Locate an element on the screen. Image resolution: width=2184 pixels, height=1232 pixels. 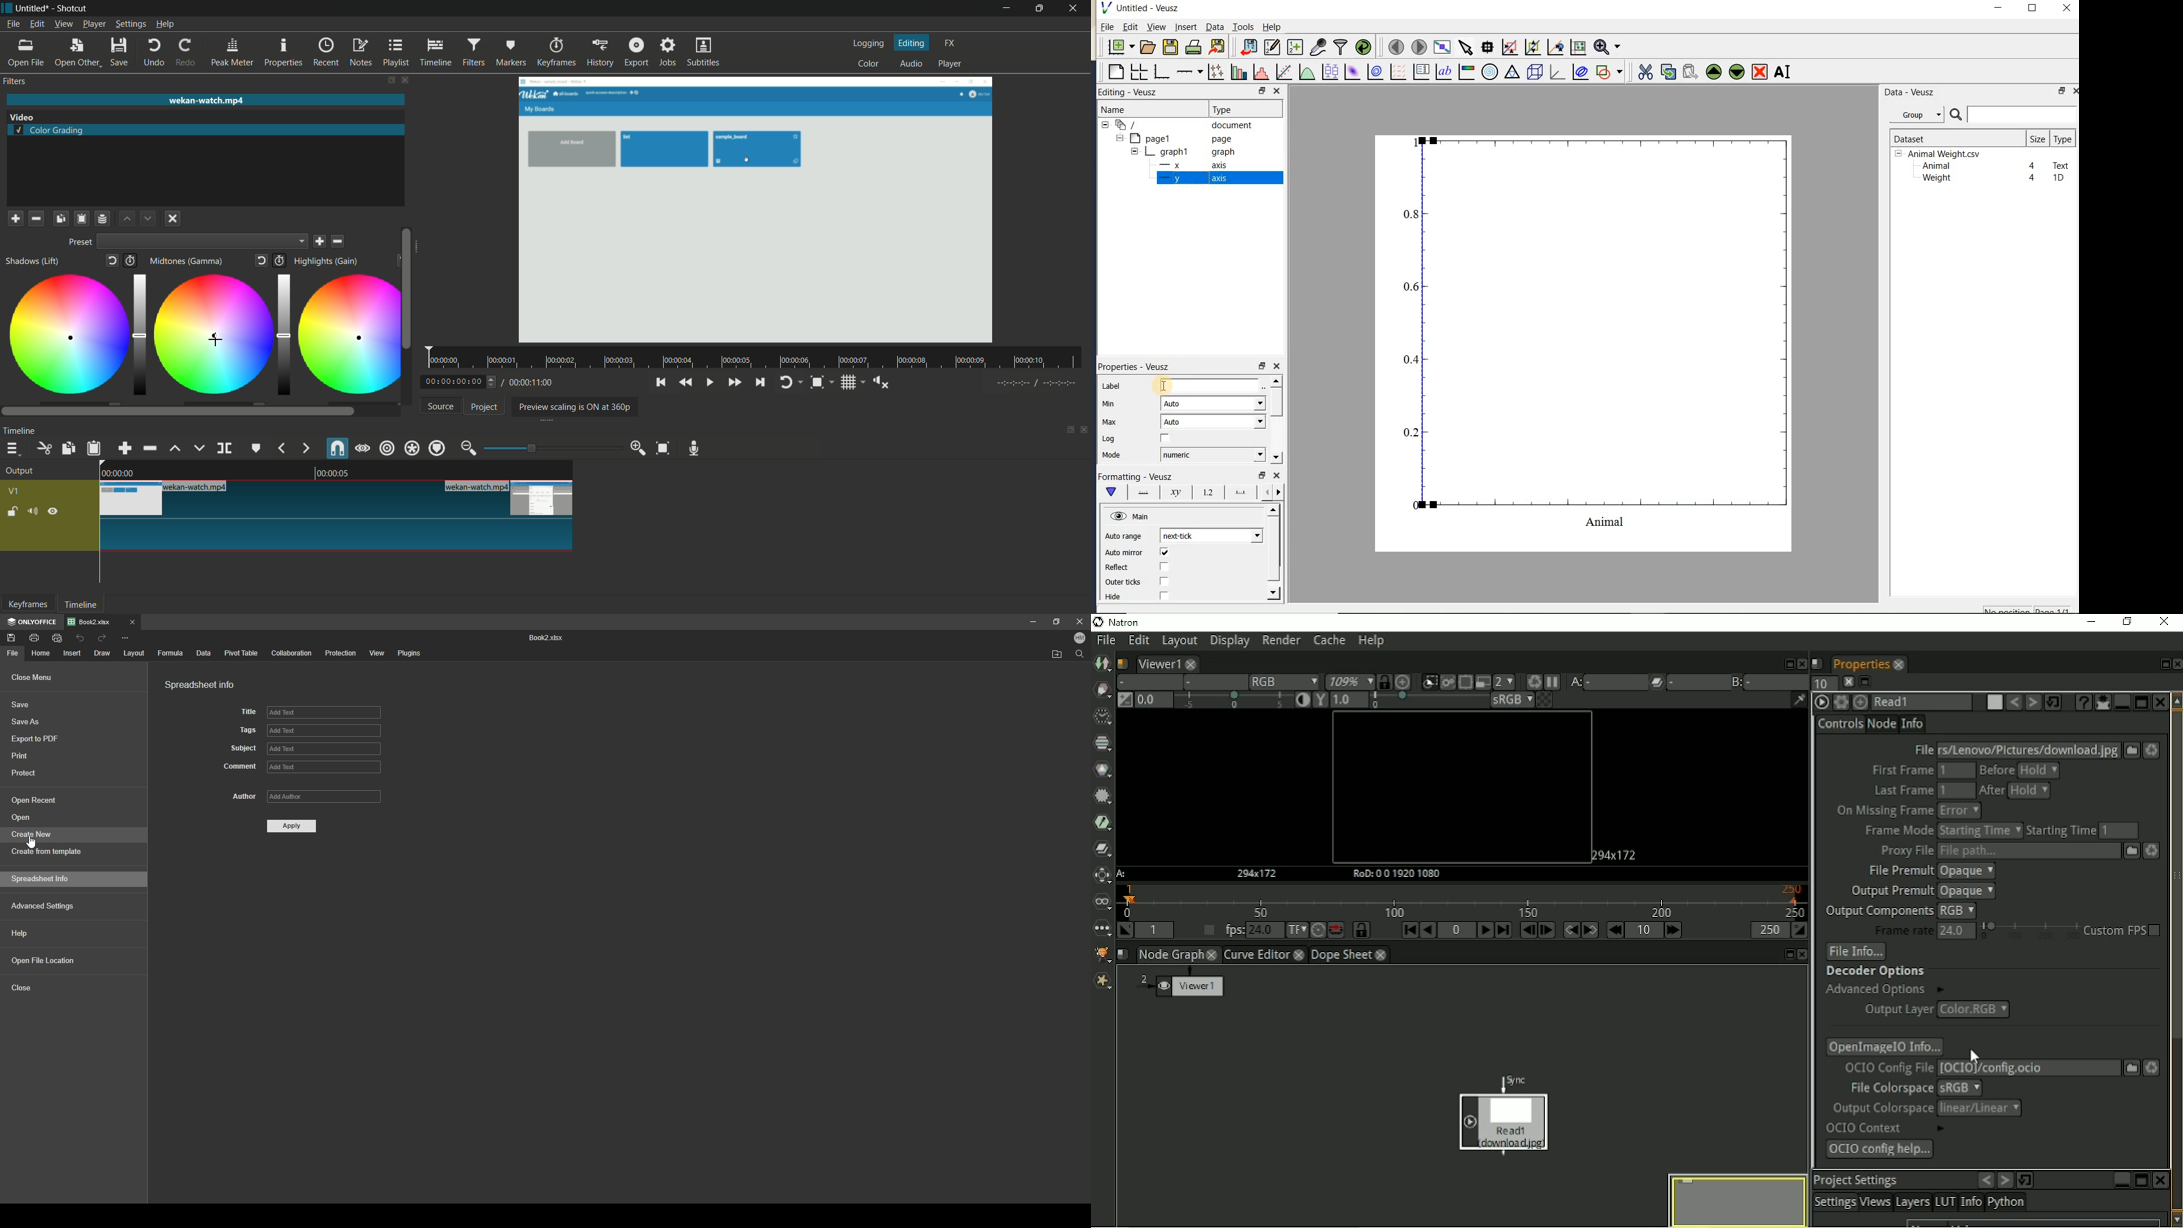
adjustment bar is located at coordinates (549, 448).